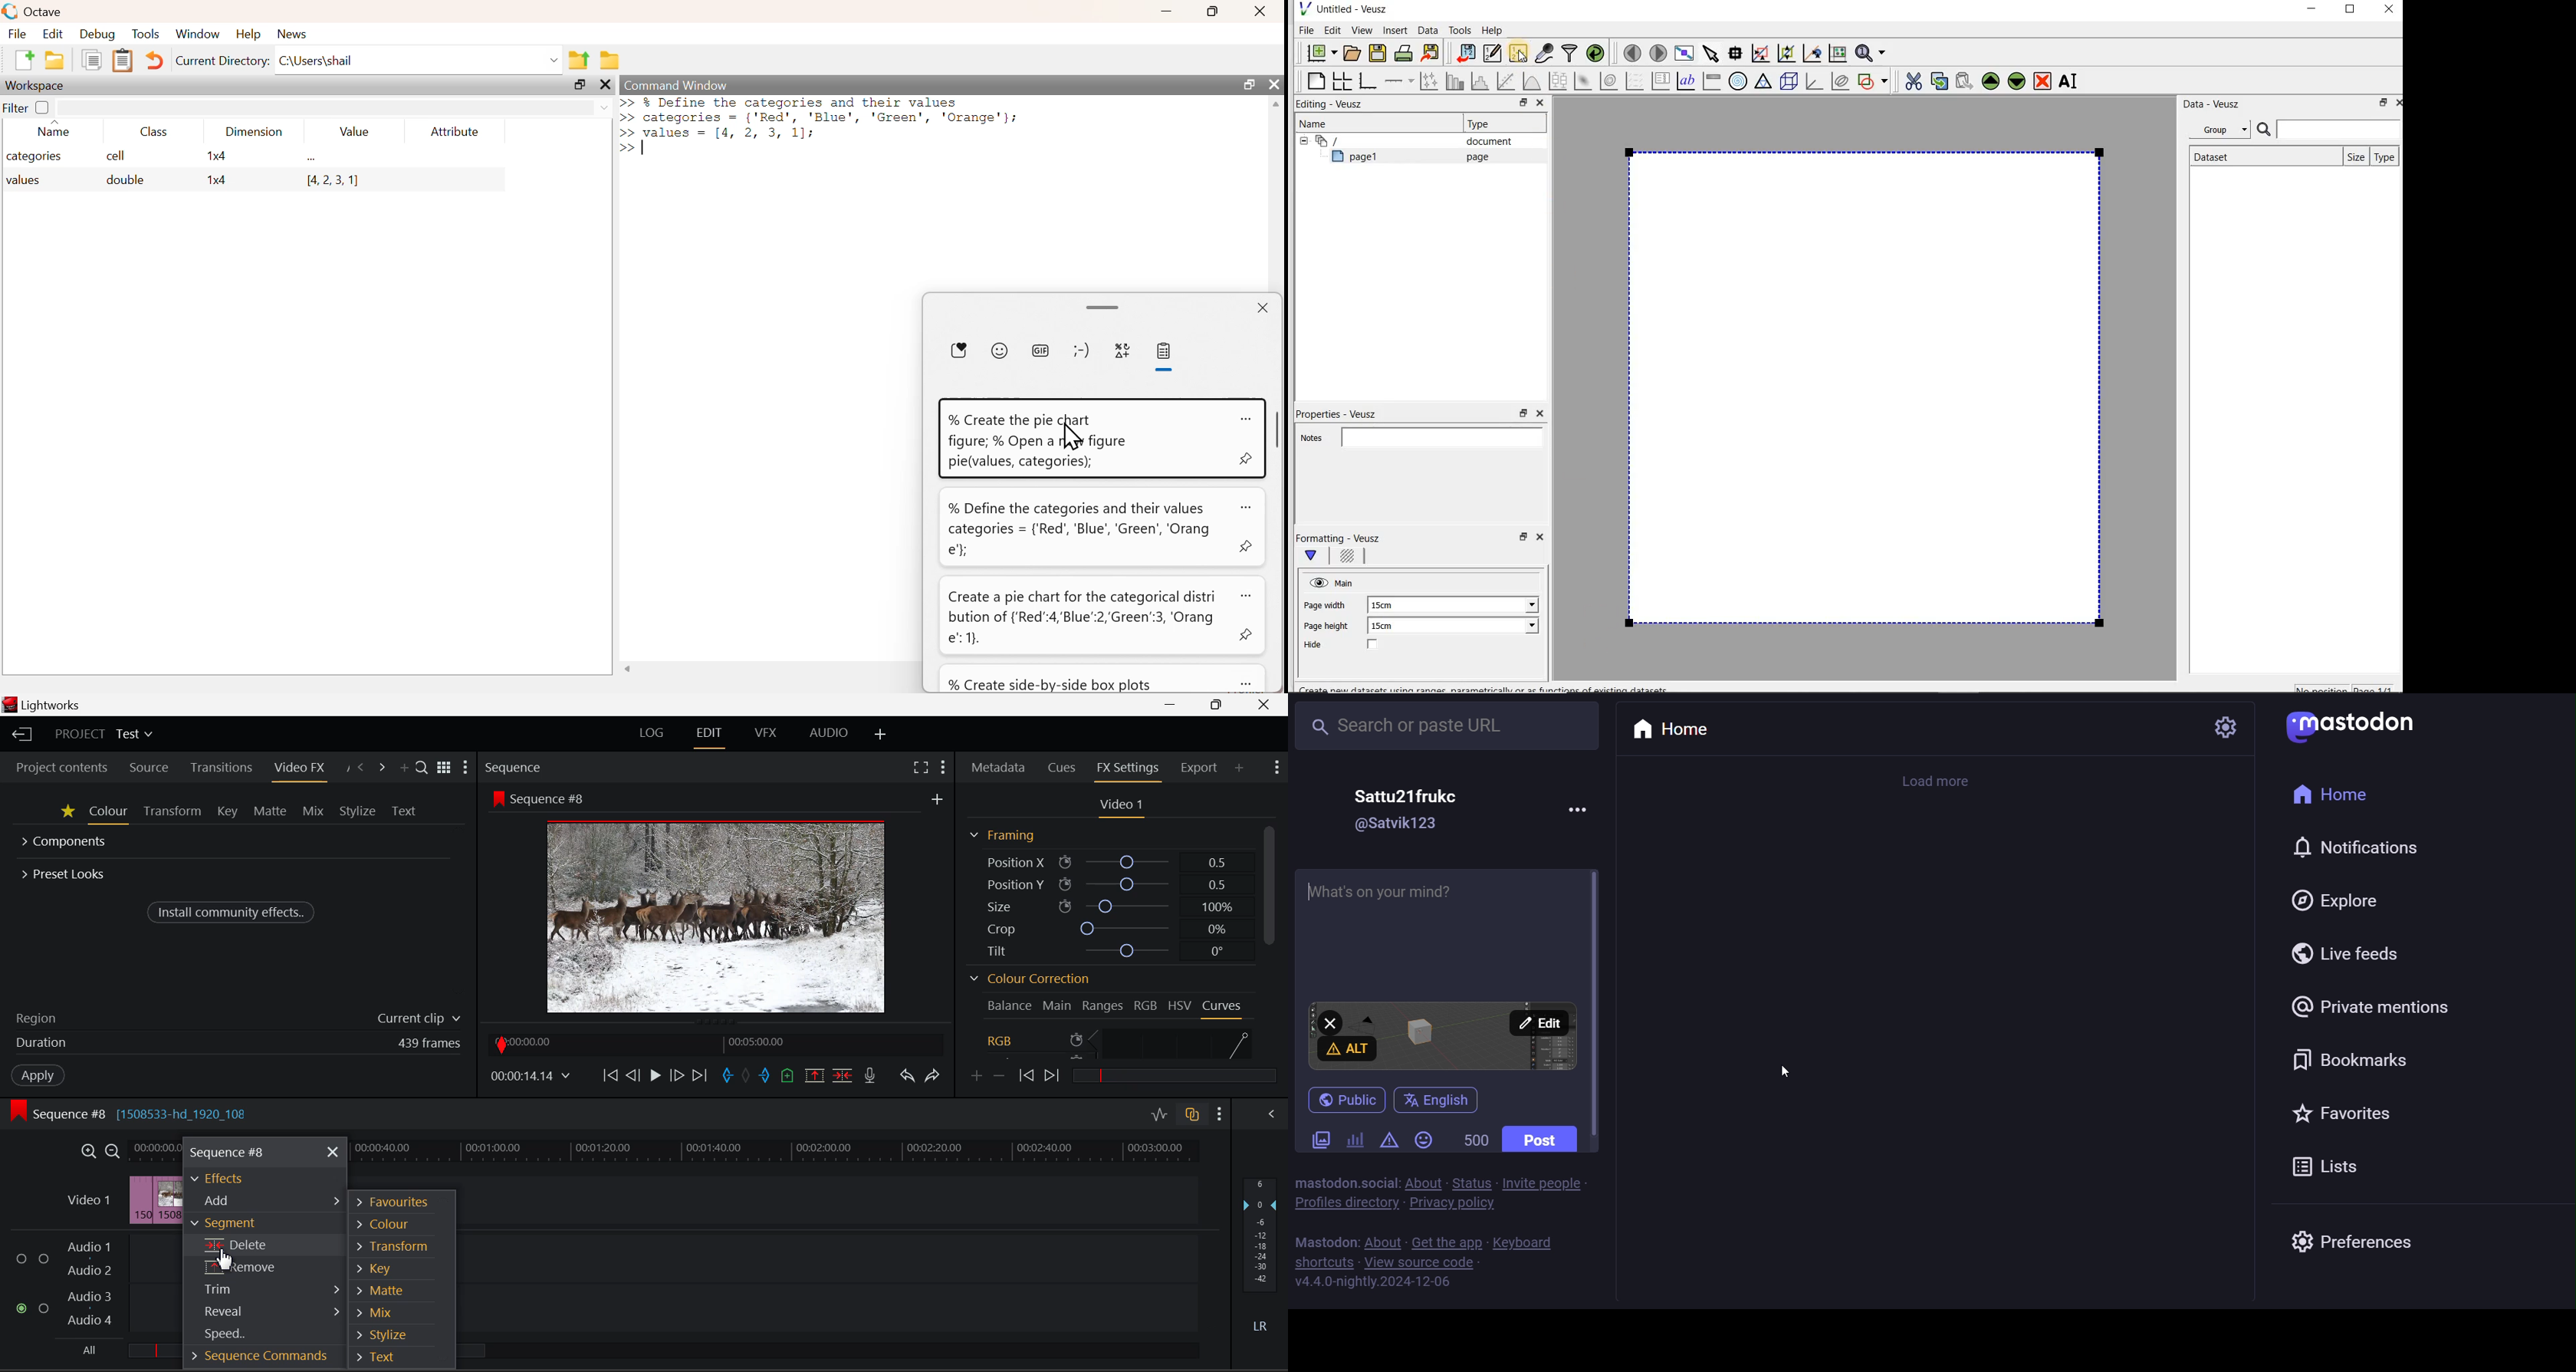  I want to click on scroll left, so click(630, 668).